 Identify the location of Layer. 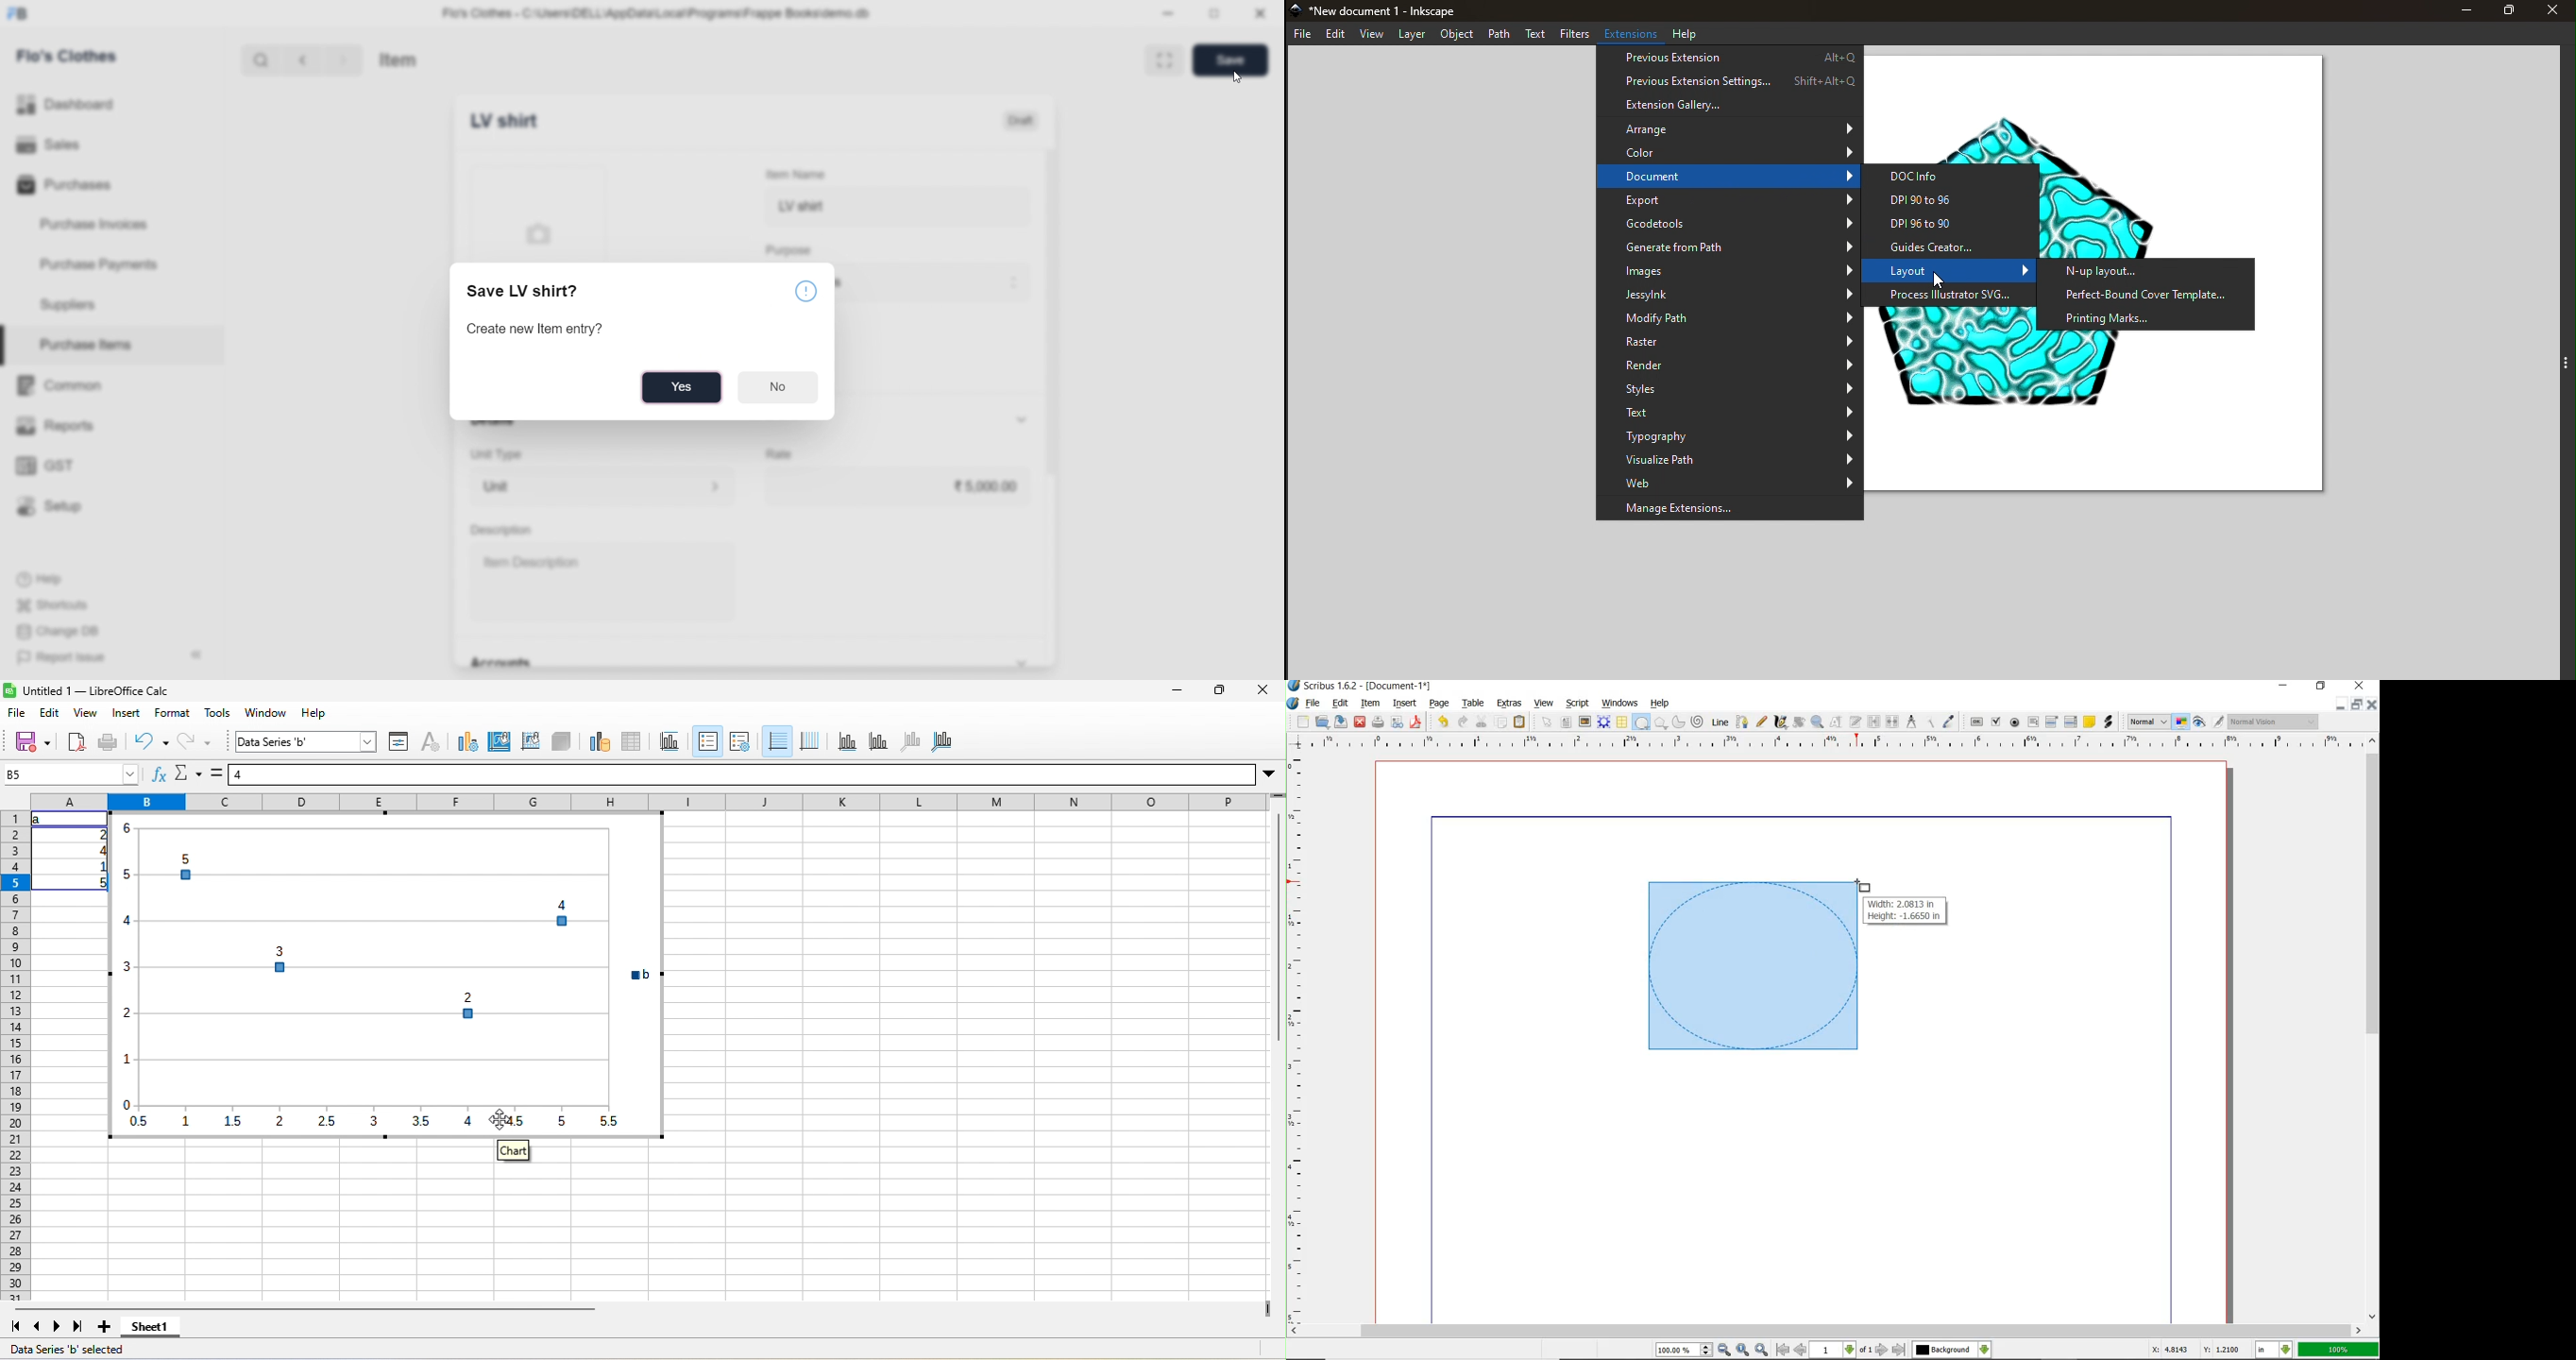
(1415, 34).